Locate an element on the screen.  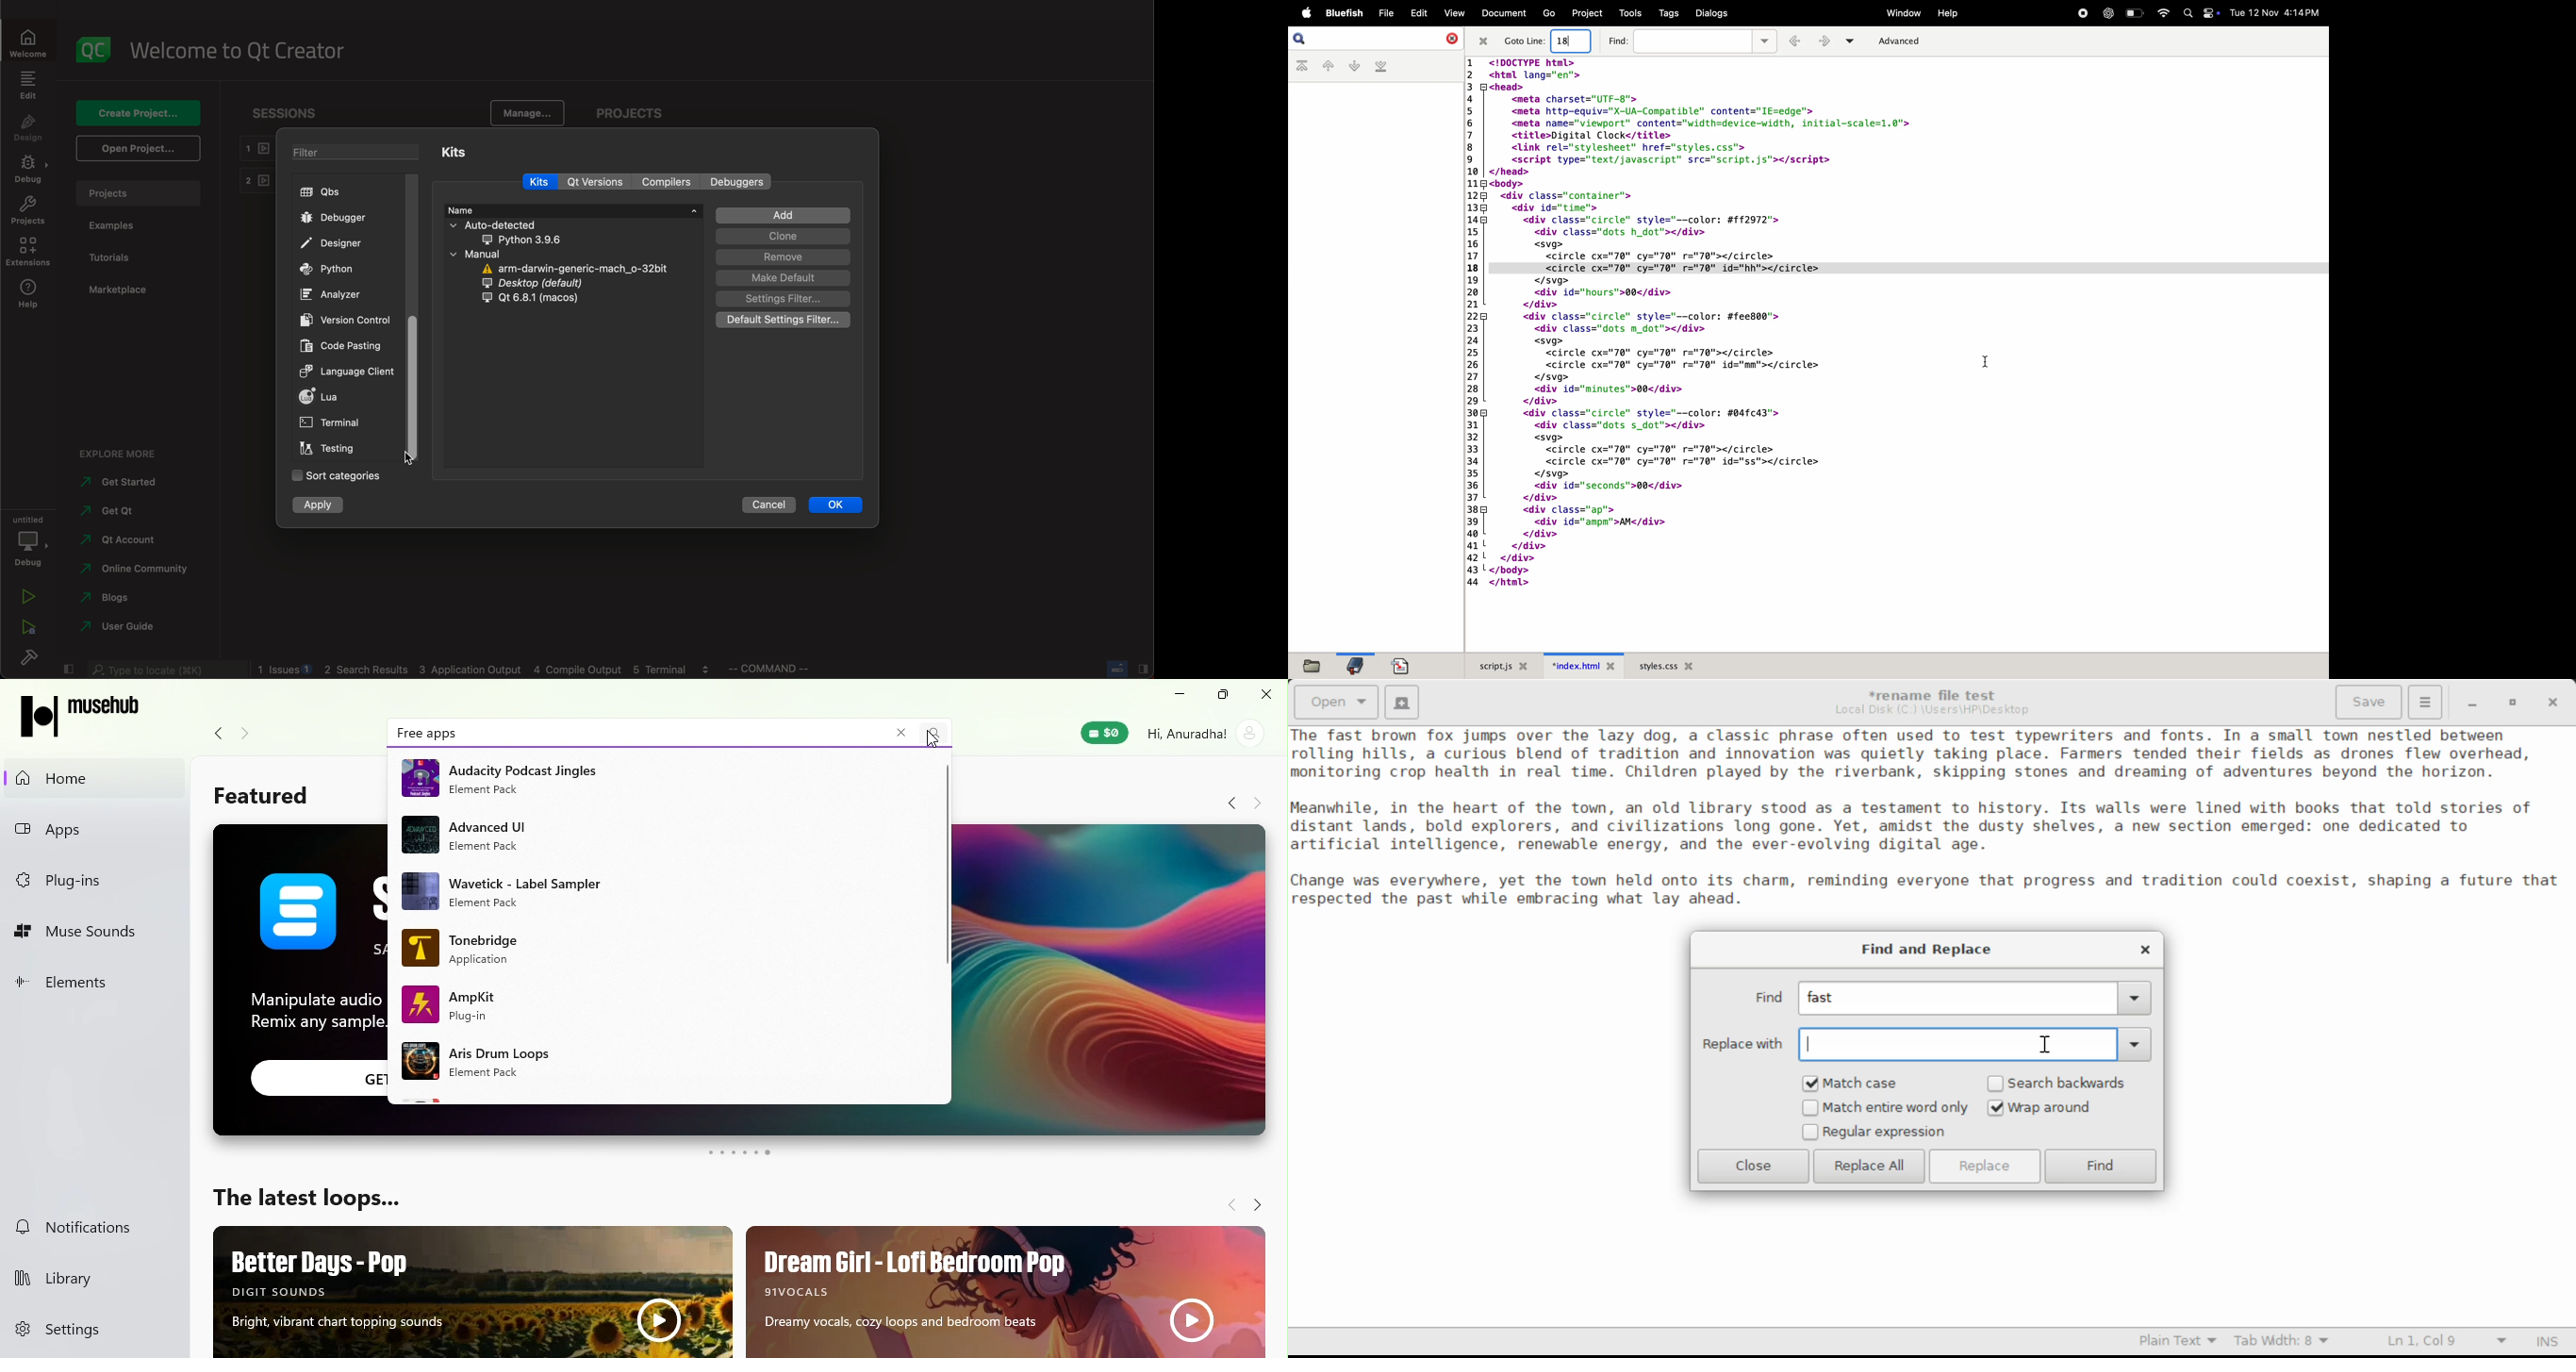
logo is located at coordinates (96, 50).